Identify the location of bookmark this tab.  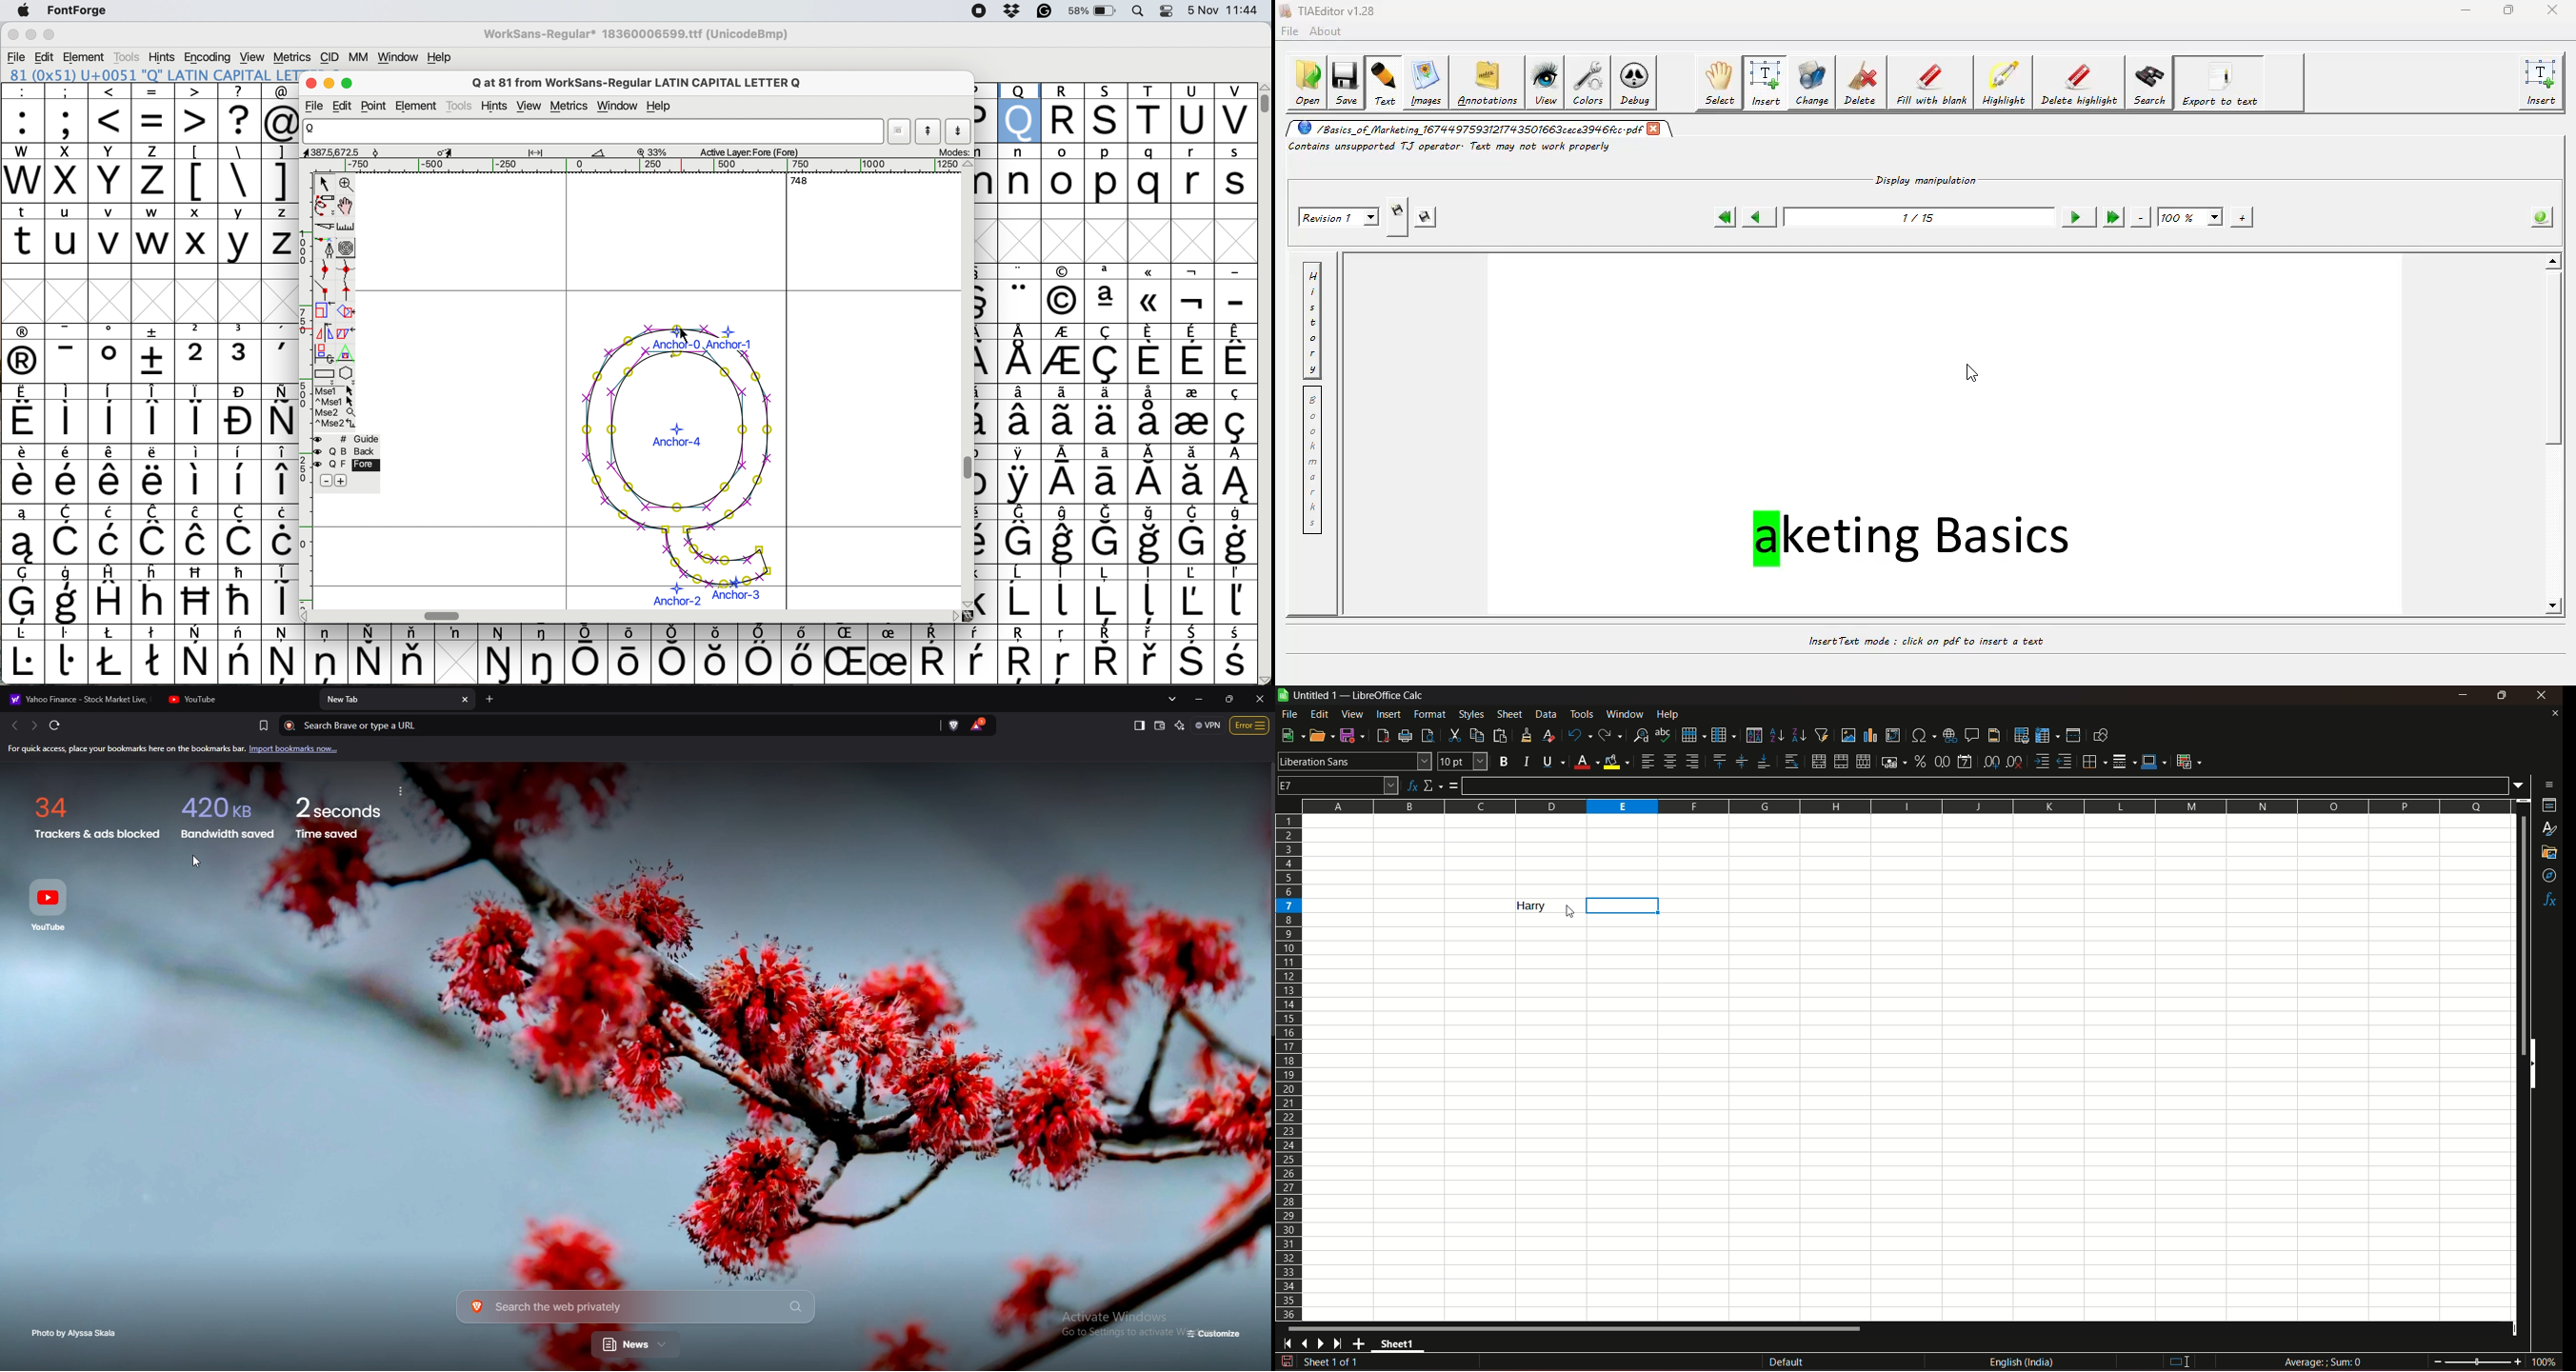
(264, 725).